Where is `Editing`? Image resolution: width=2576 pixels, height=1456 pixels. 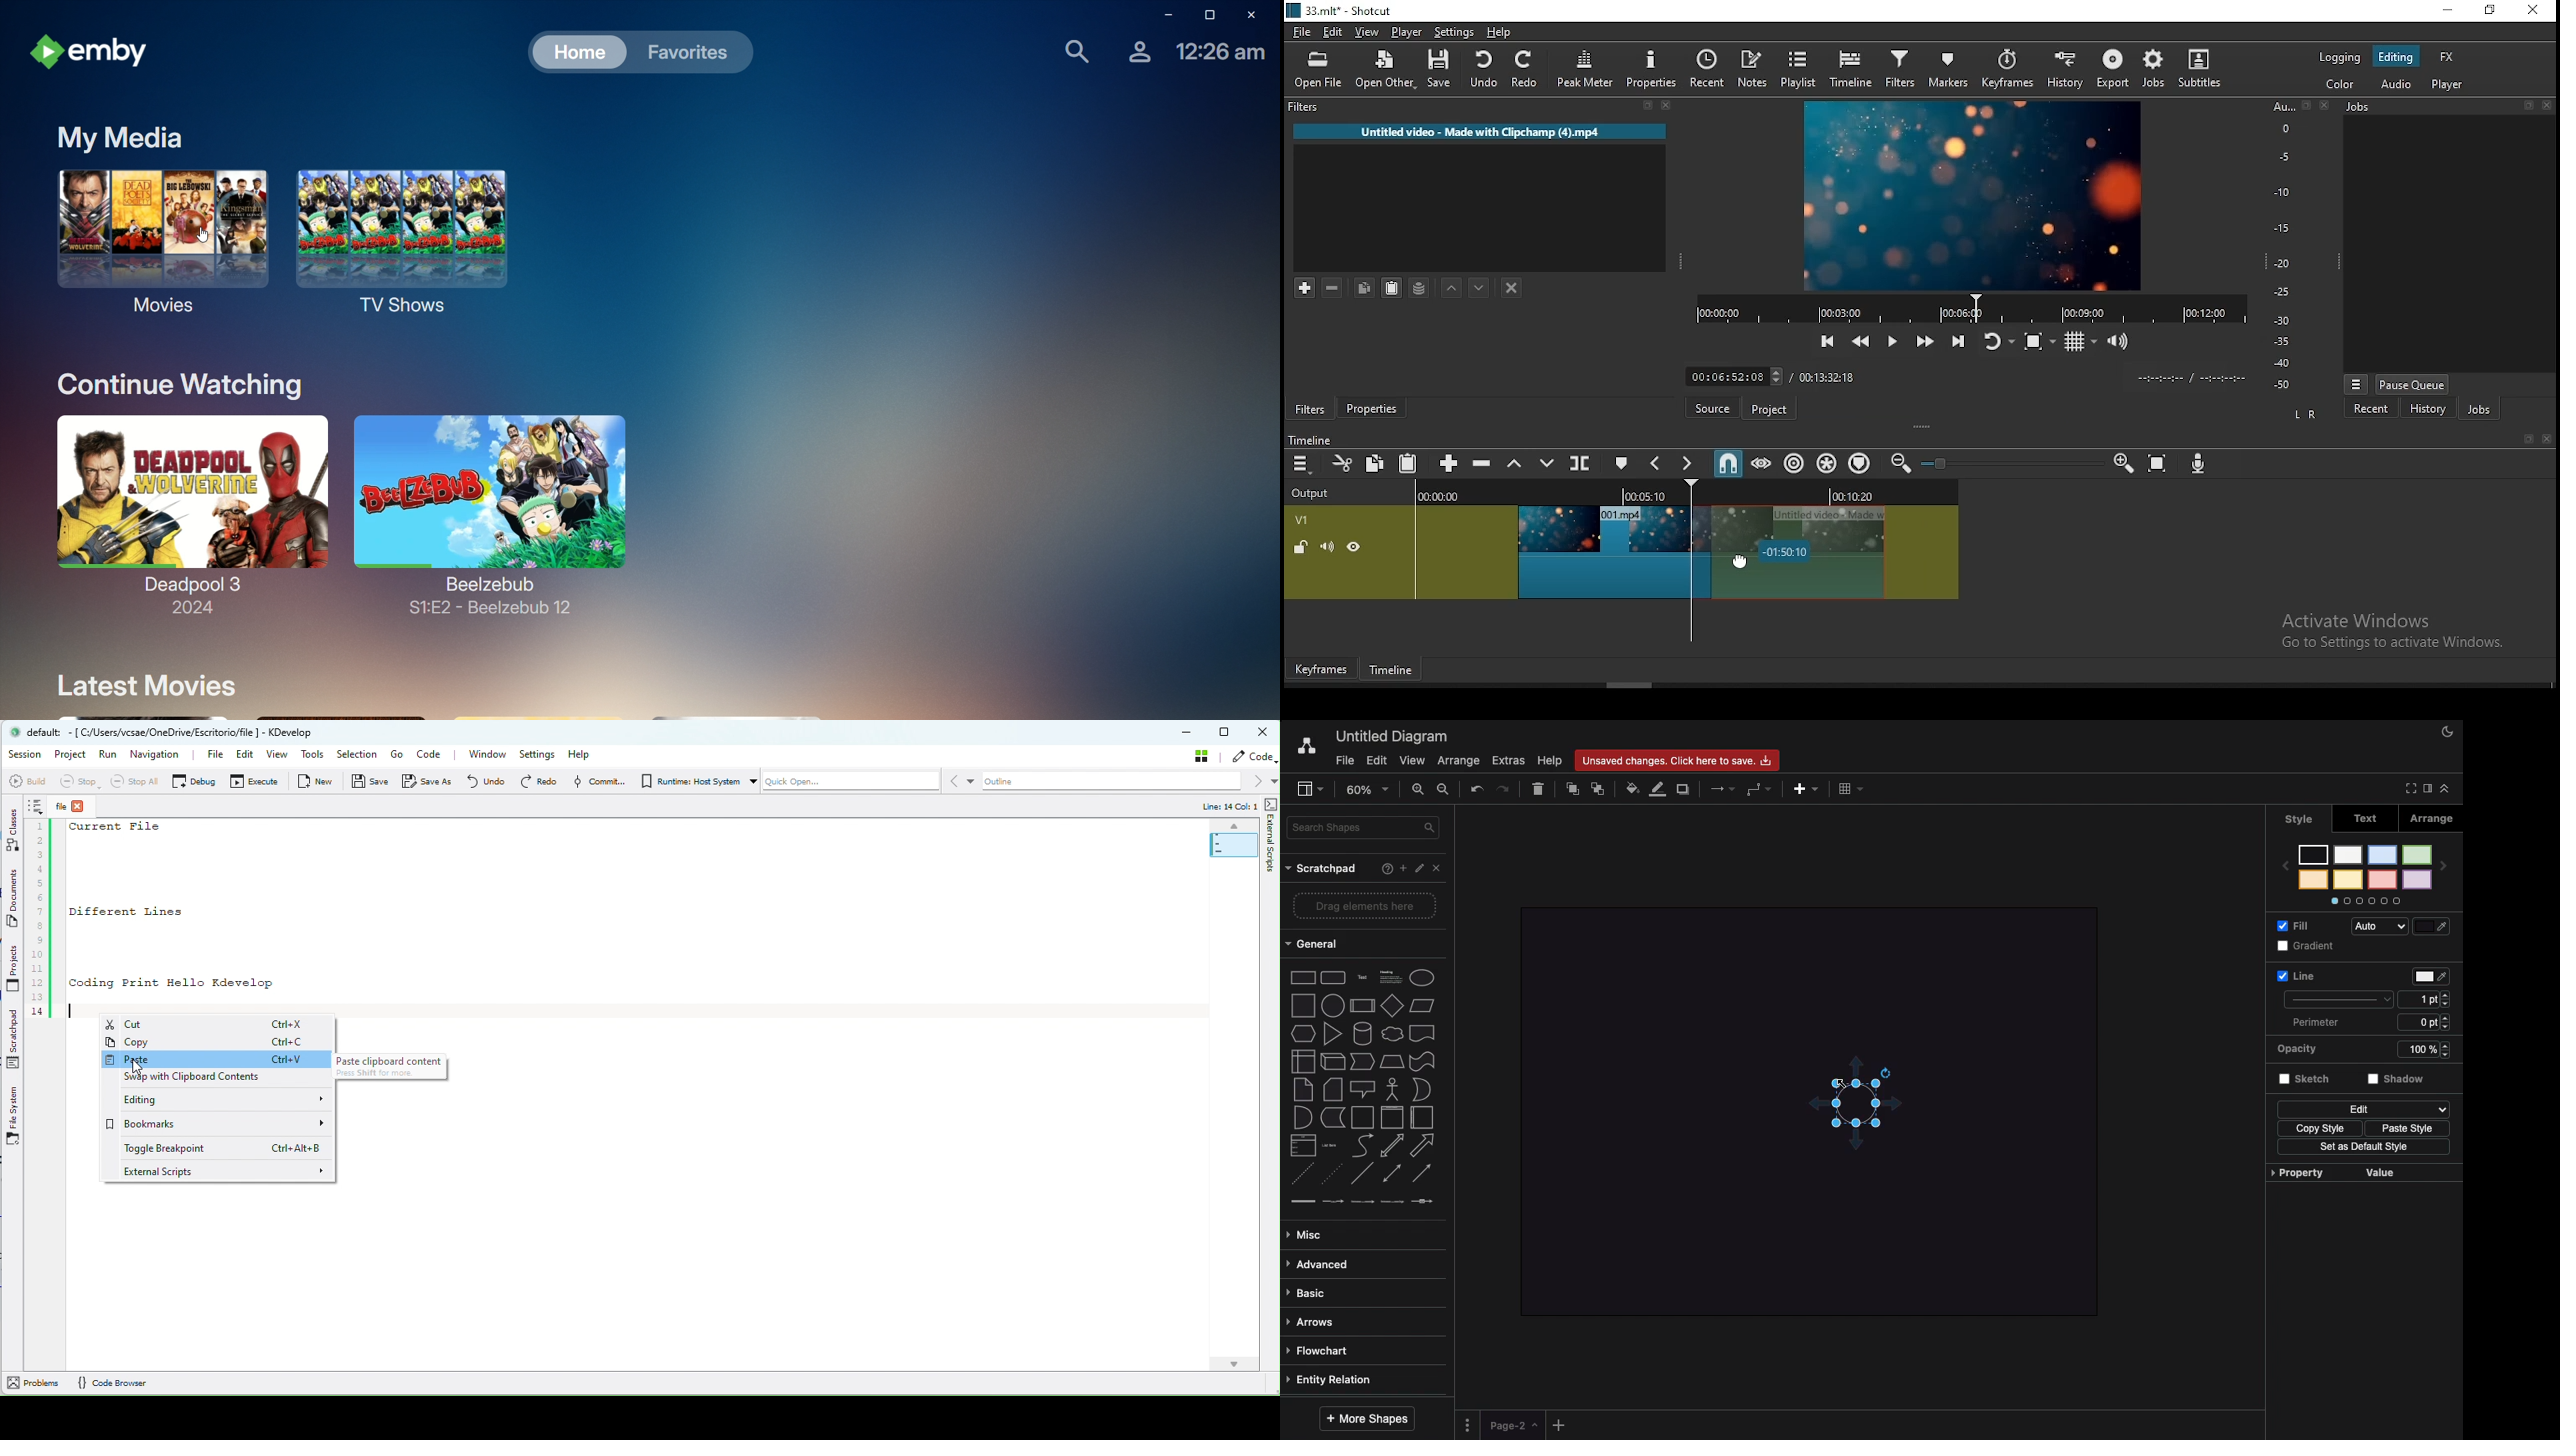 Editing is located at coordinates (221, 1099).